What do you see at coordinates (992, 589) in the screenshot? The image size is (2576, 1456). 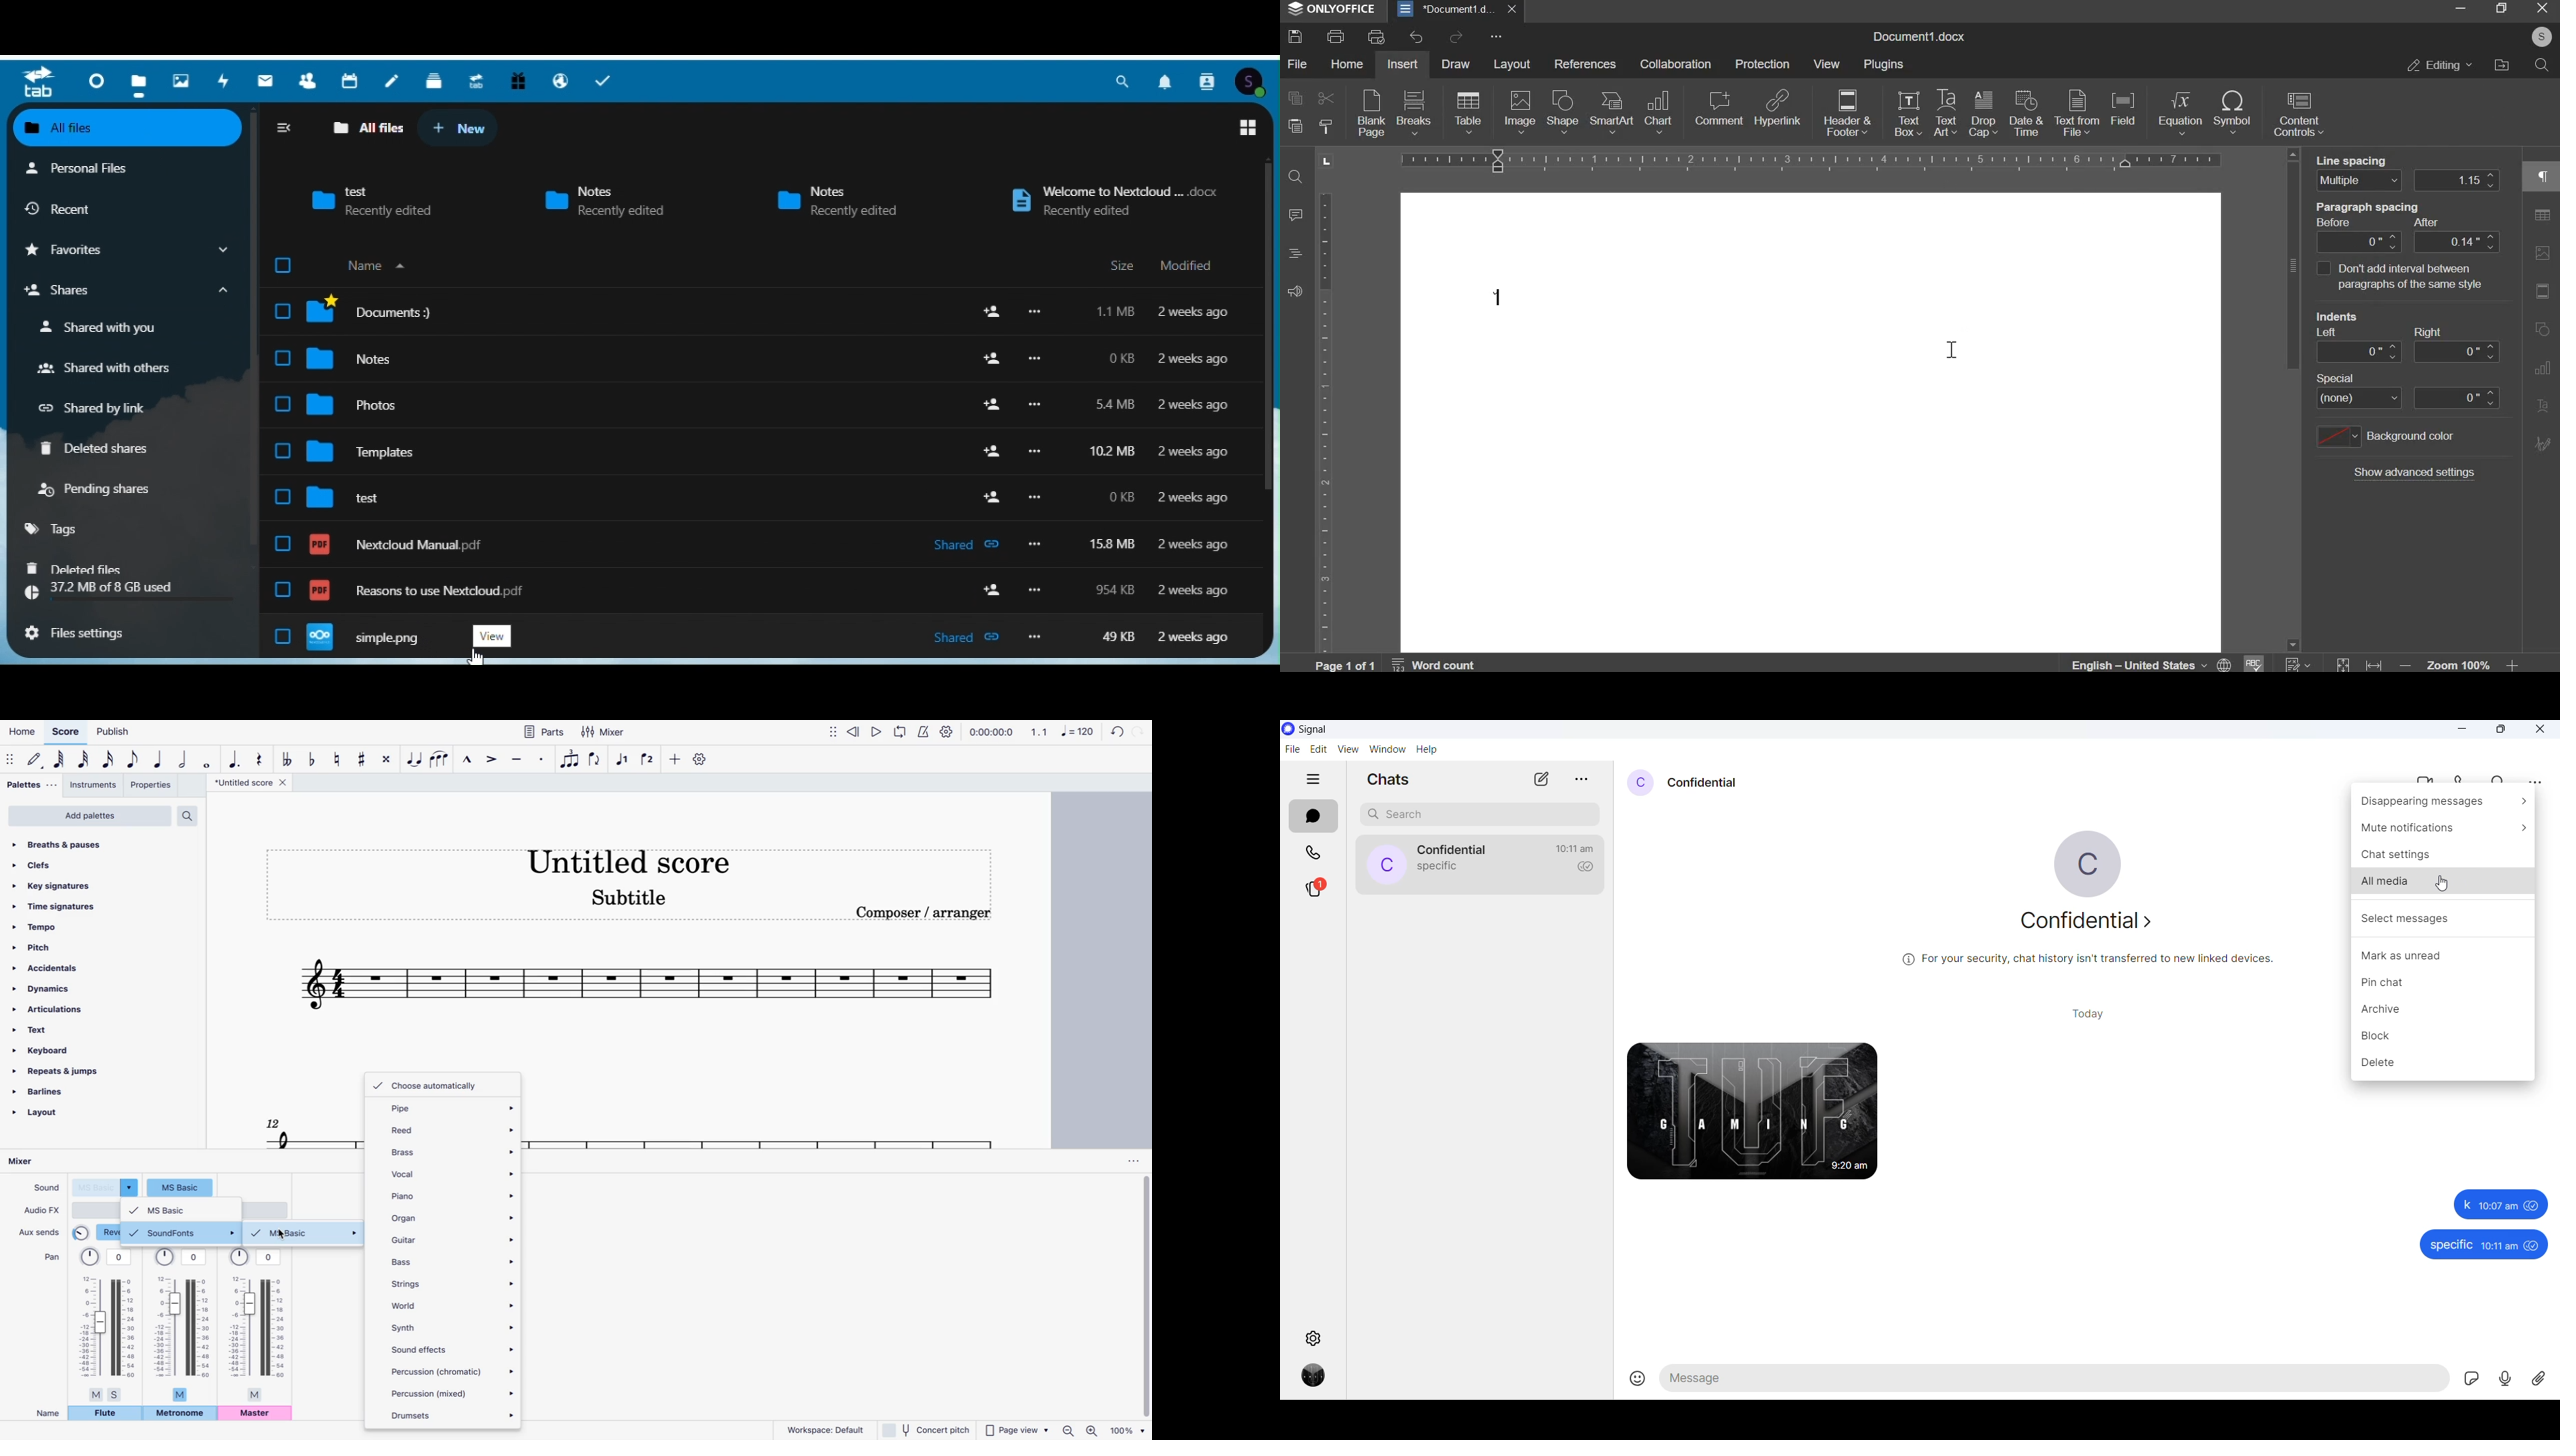 I see `add` at bounding box center [992, 589].